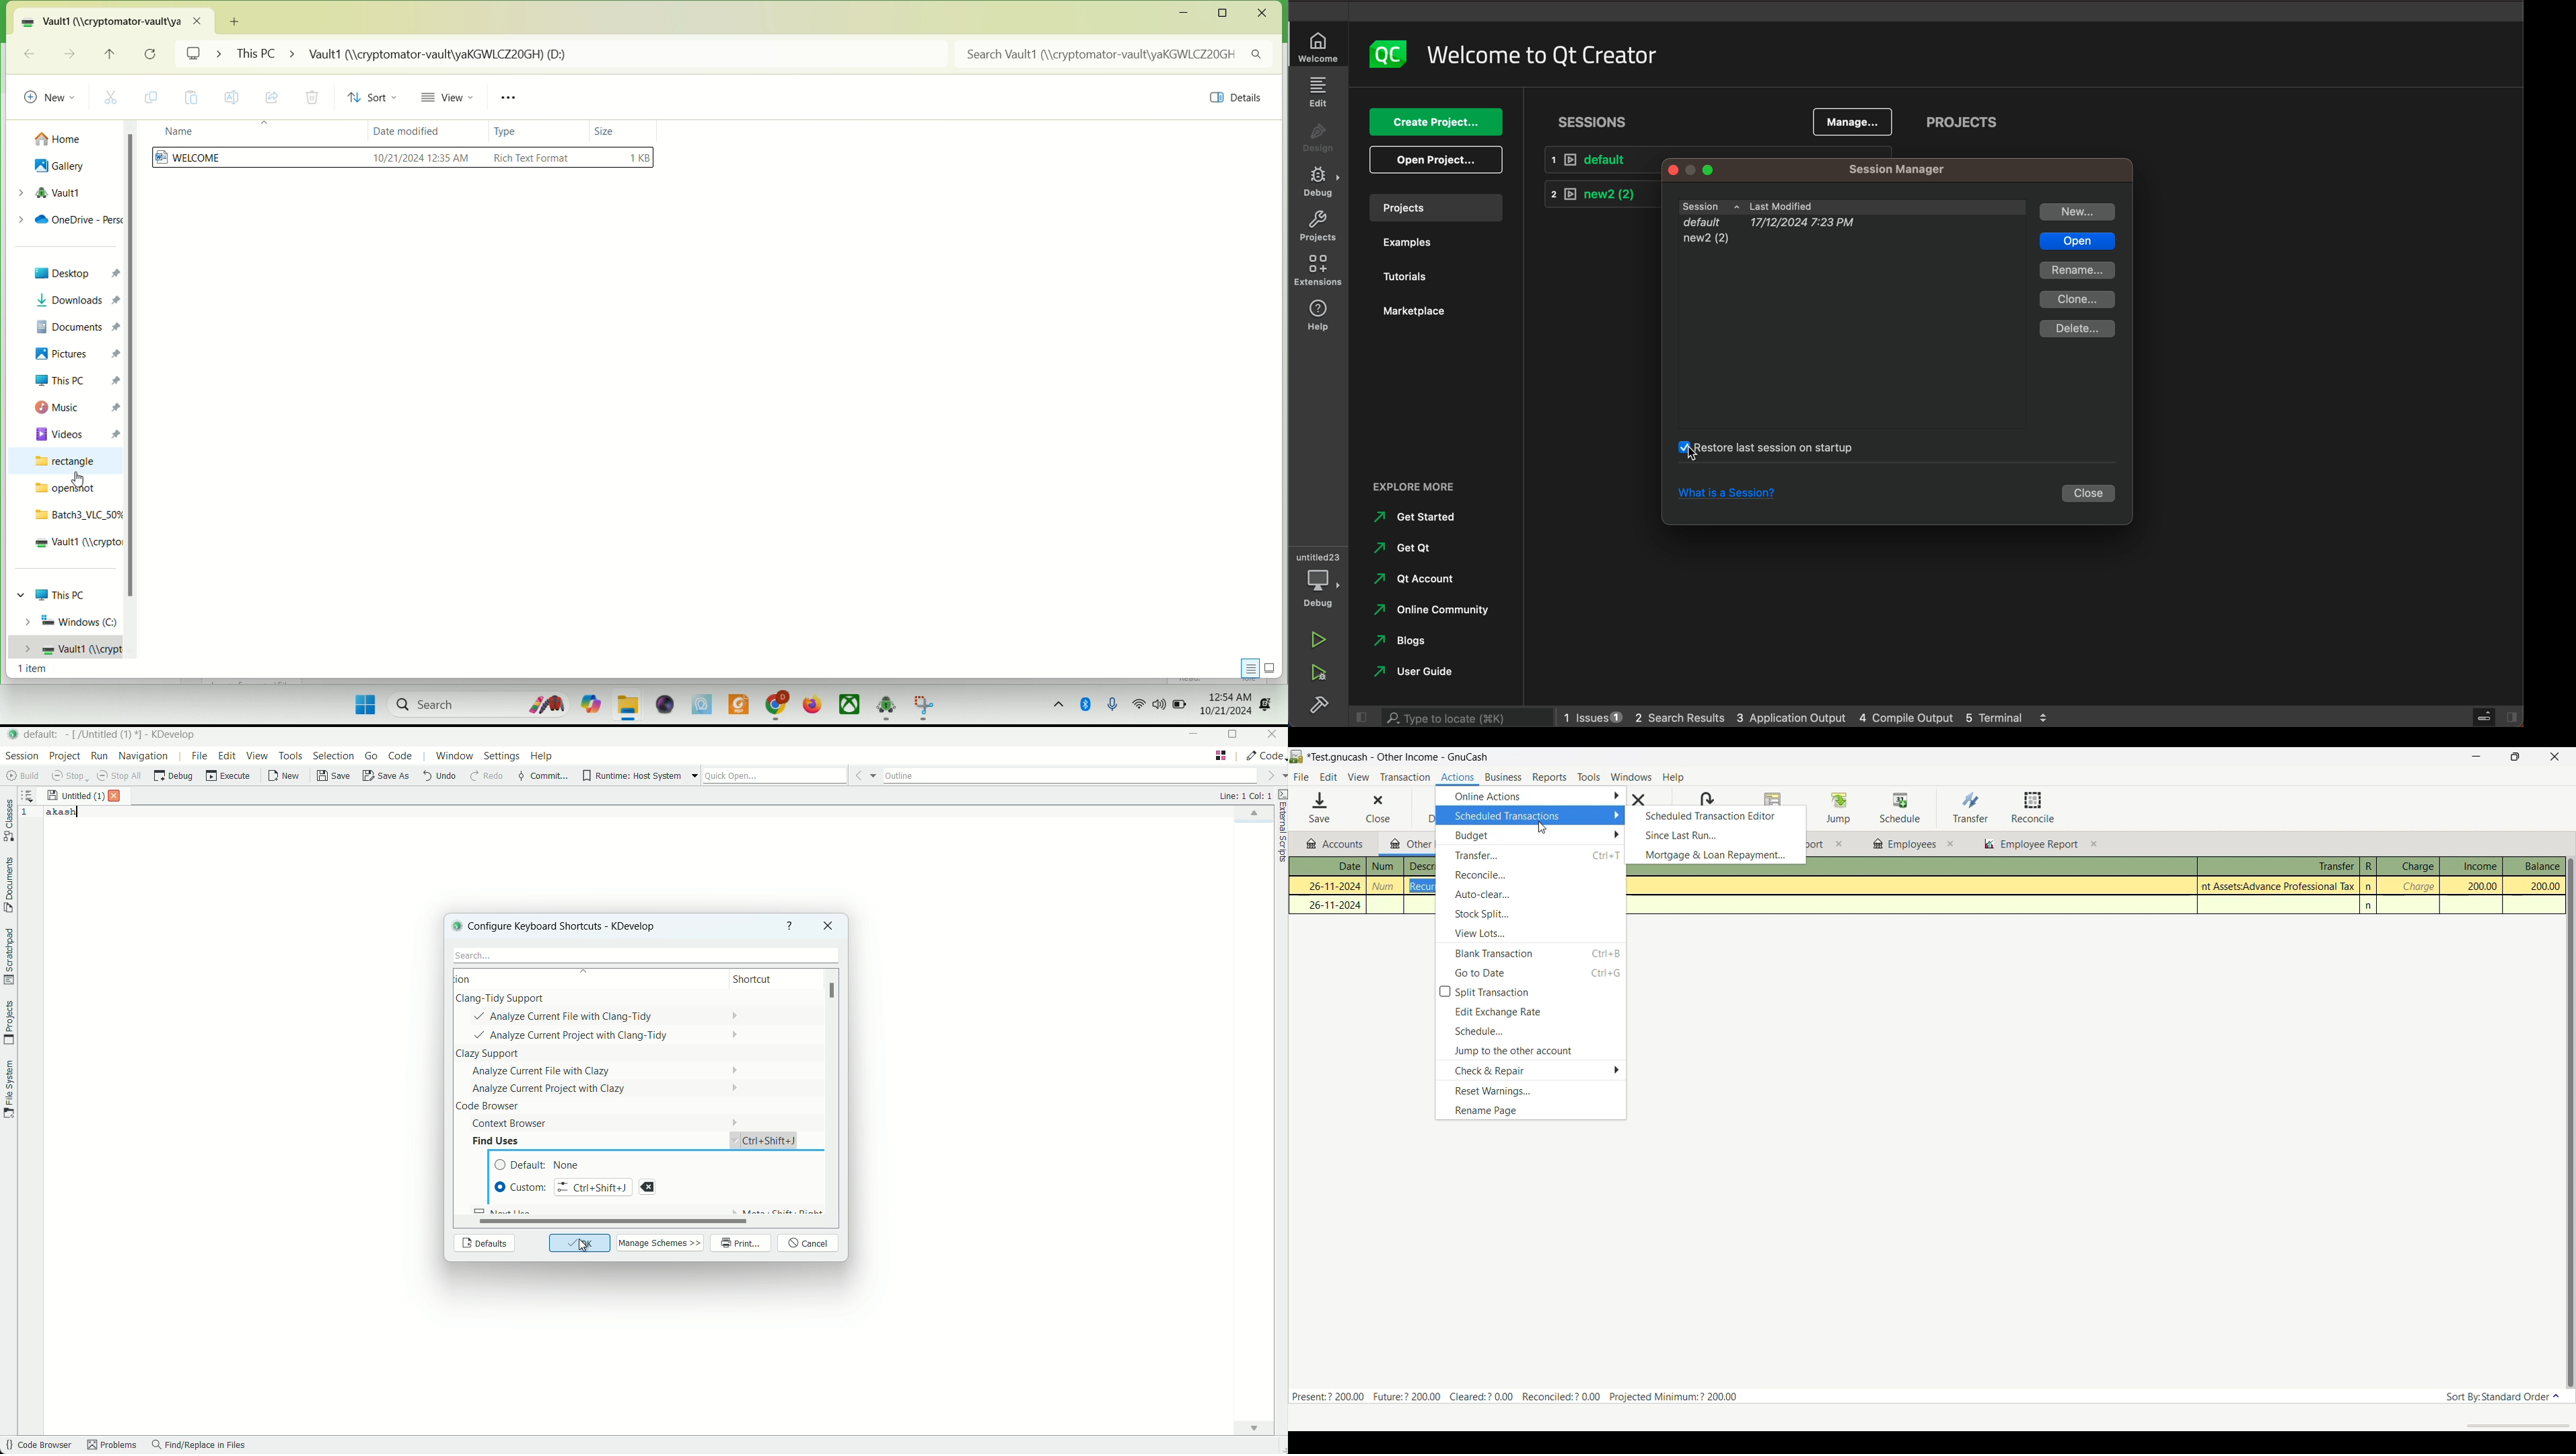  Describe the element at coordinates (113, 57) in the screenshot. I see `up to` at that location.